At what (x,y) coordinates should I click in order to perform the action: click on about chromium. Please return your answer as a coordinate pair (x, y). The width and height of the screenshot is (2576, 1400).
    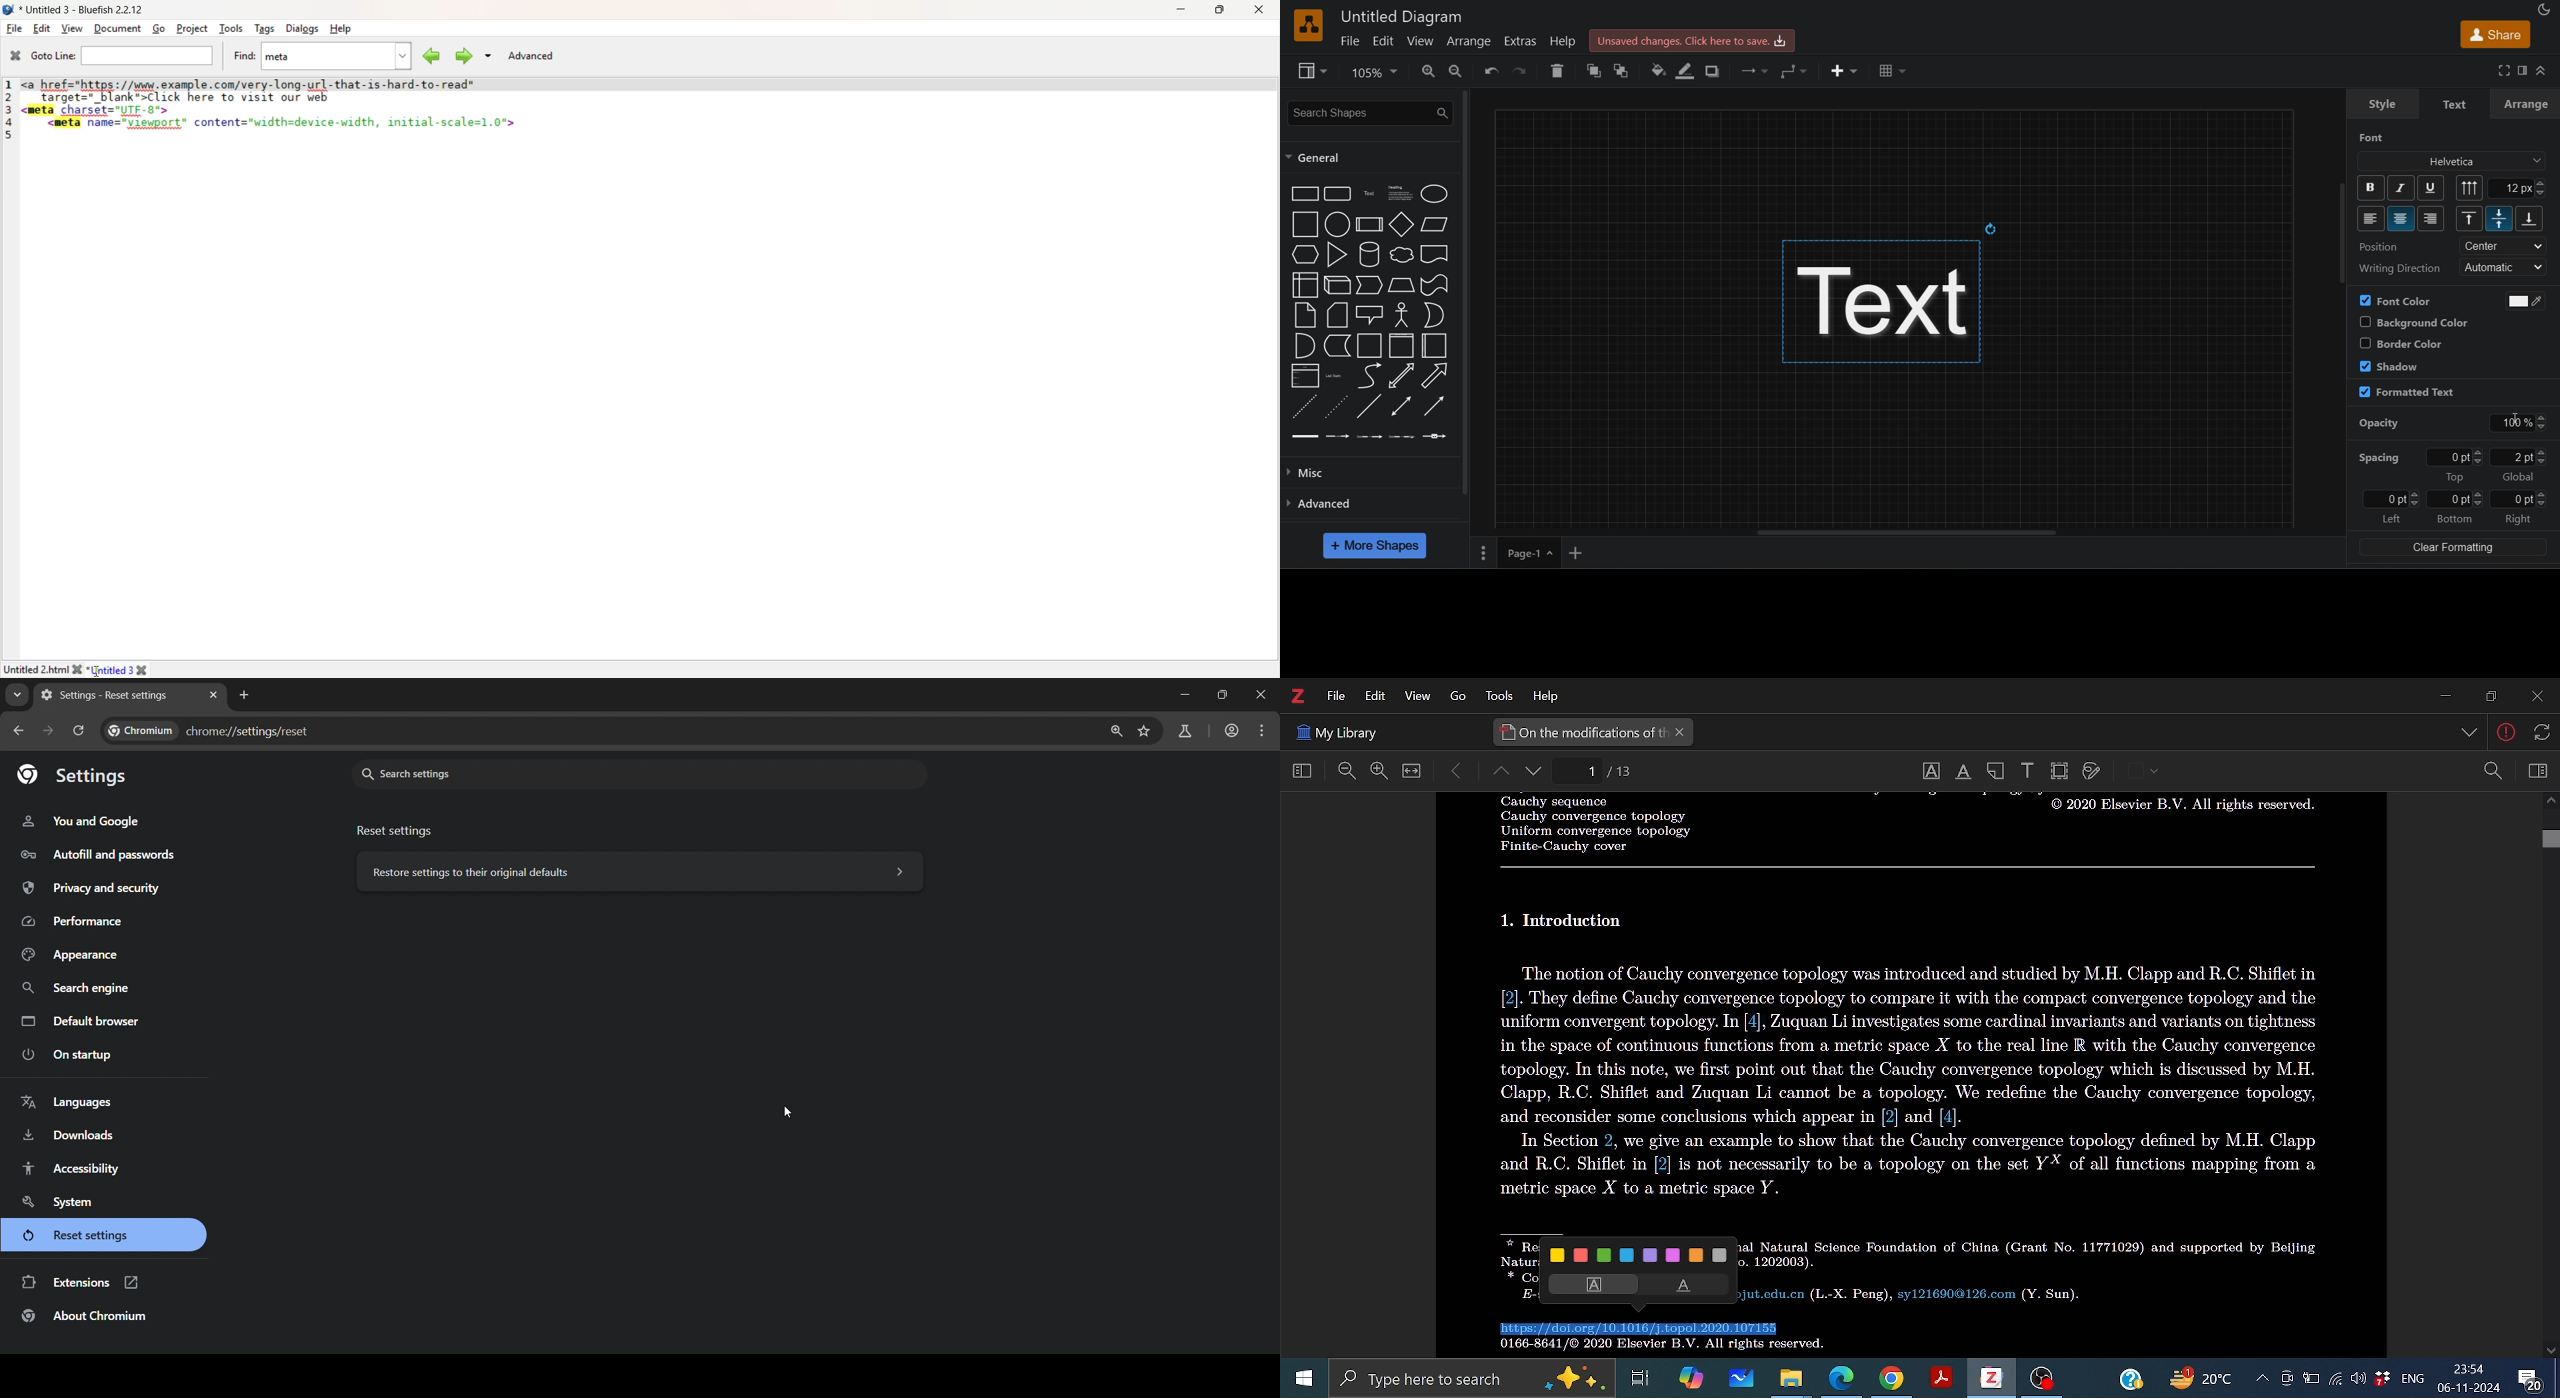
    Looking at the image, I should click on (80, 1317).